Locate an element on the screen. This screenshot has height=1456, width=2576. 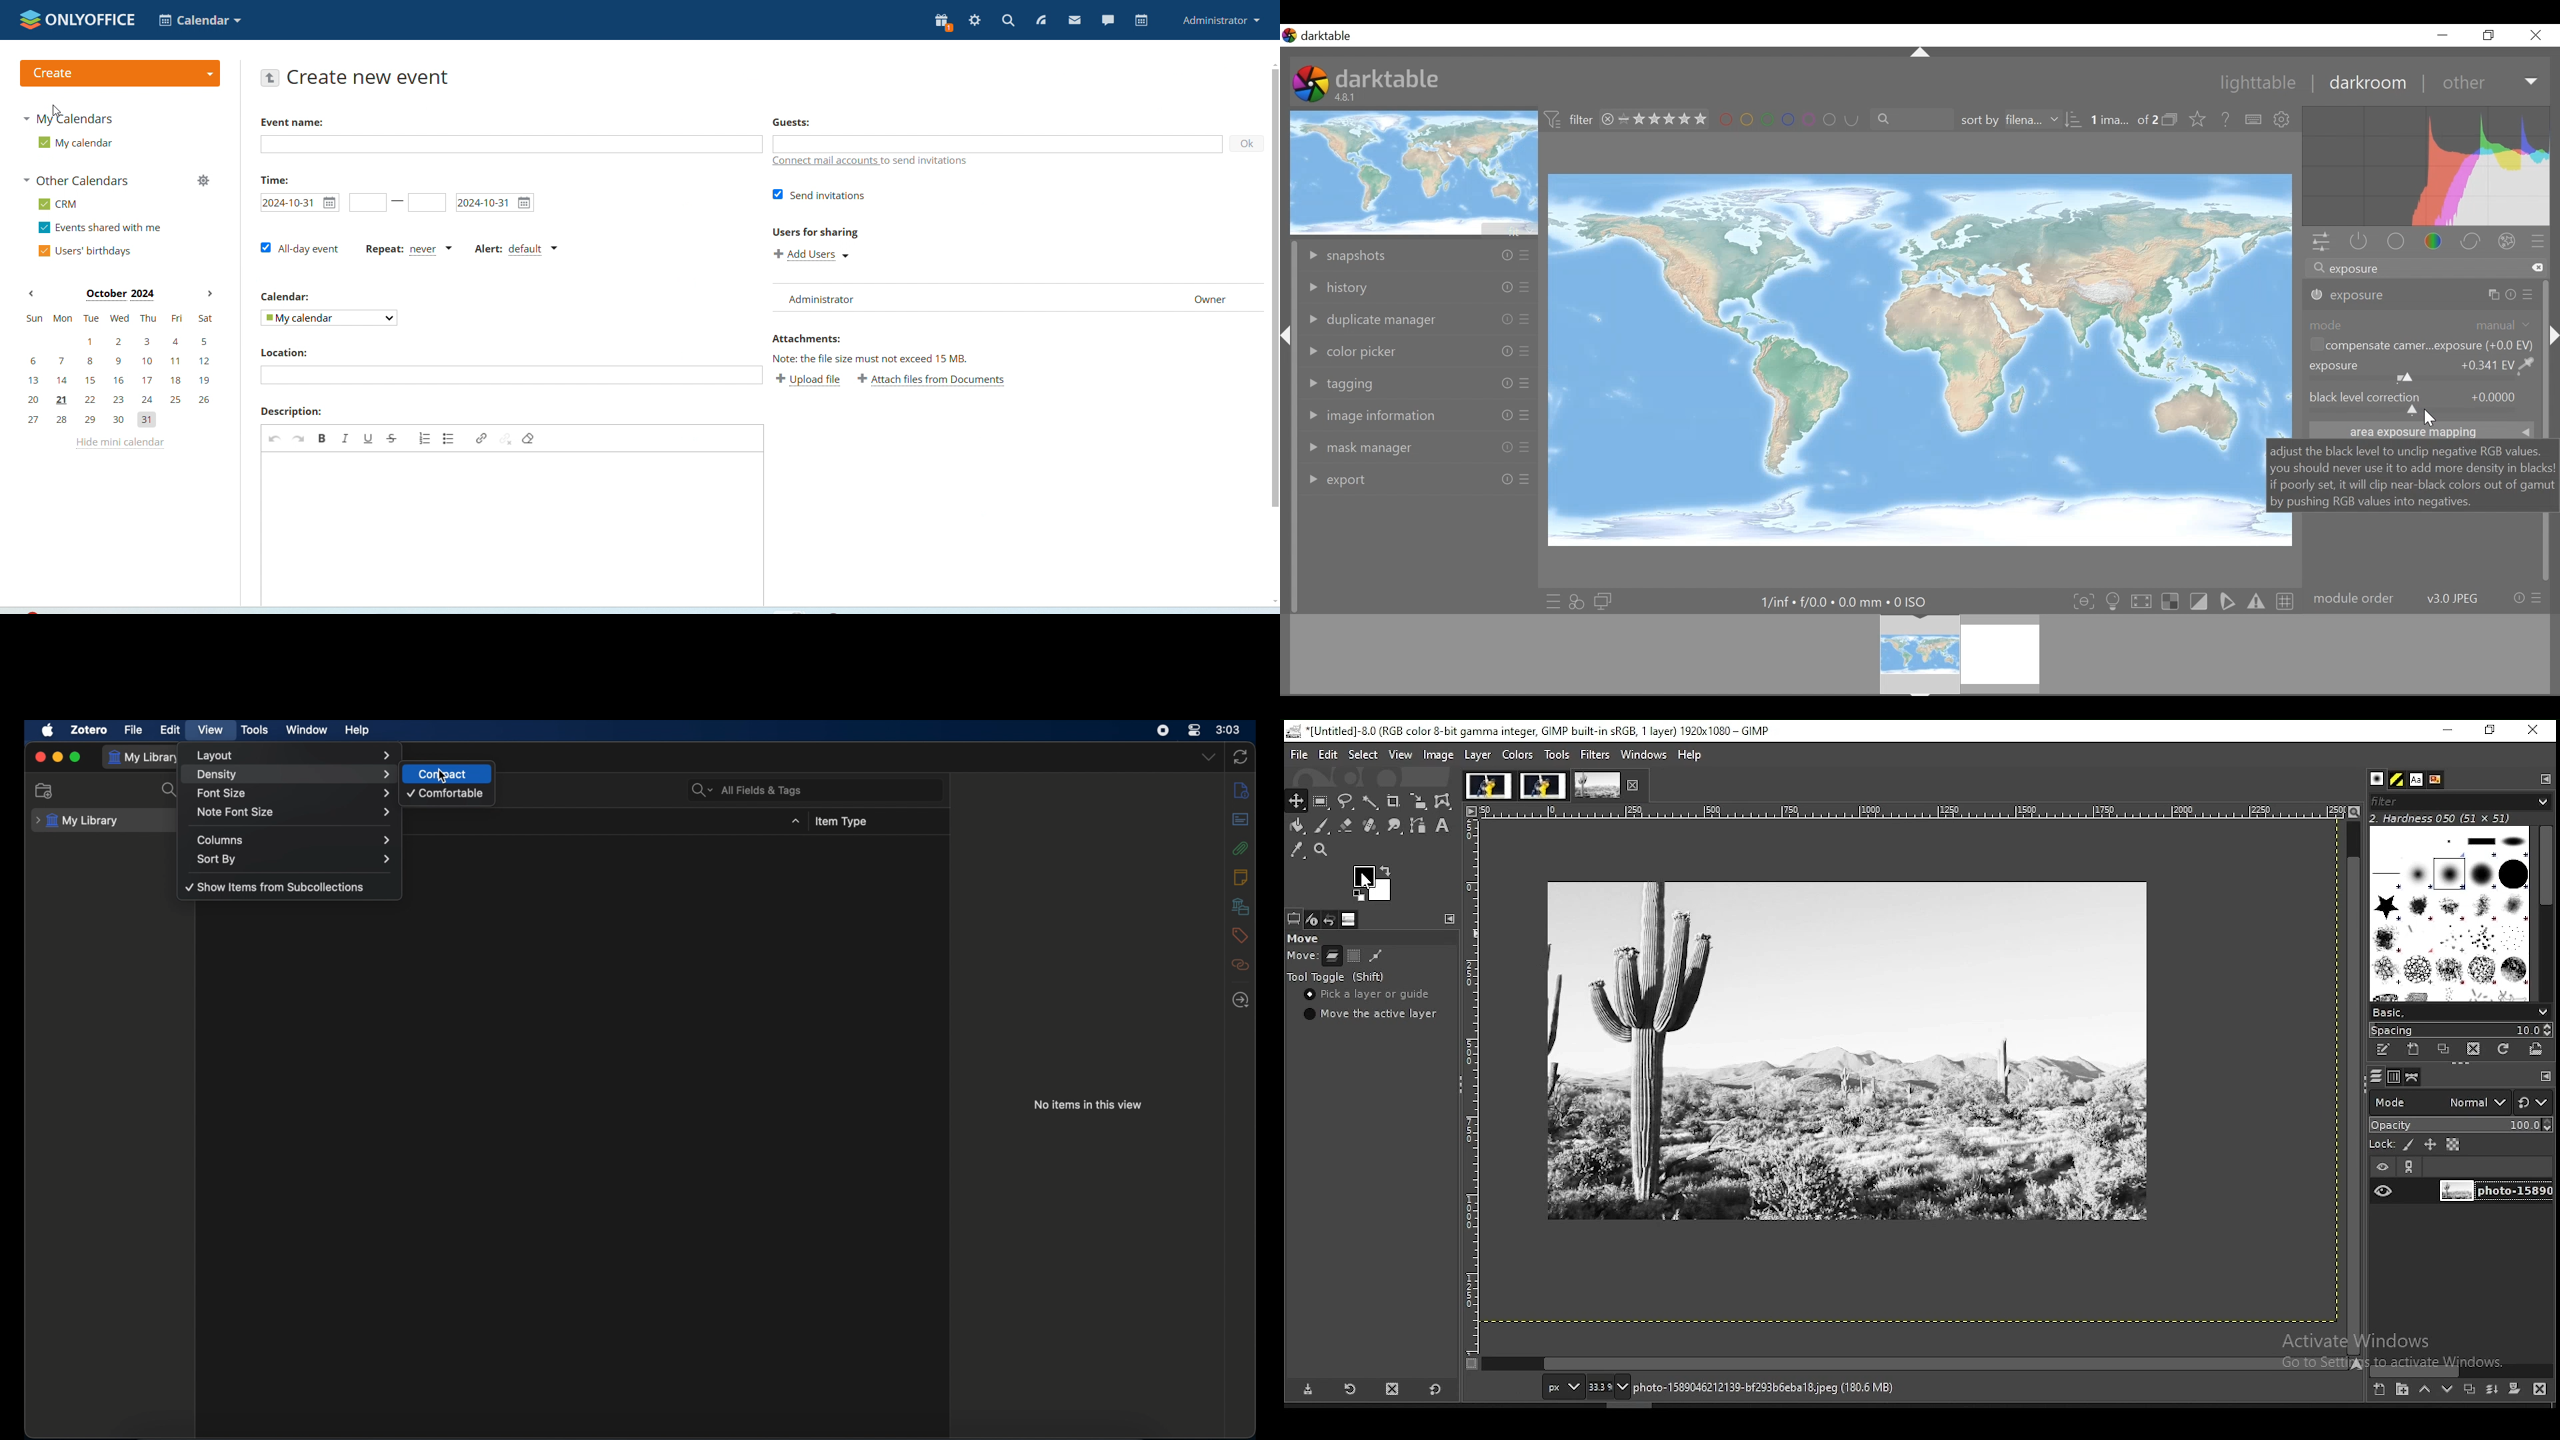
search is located at coordinates (169, 789).